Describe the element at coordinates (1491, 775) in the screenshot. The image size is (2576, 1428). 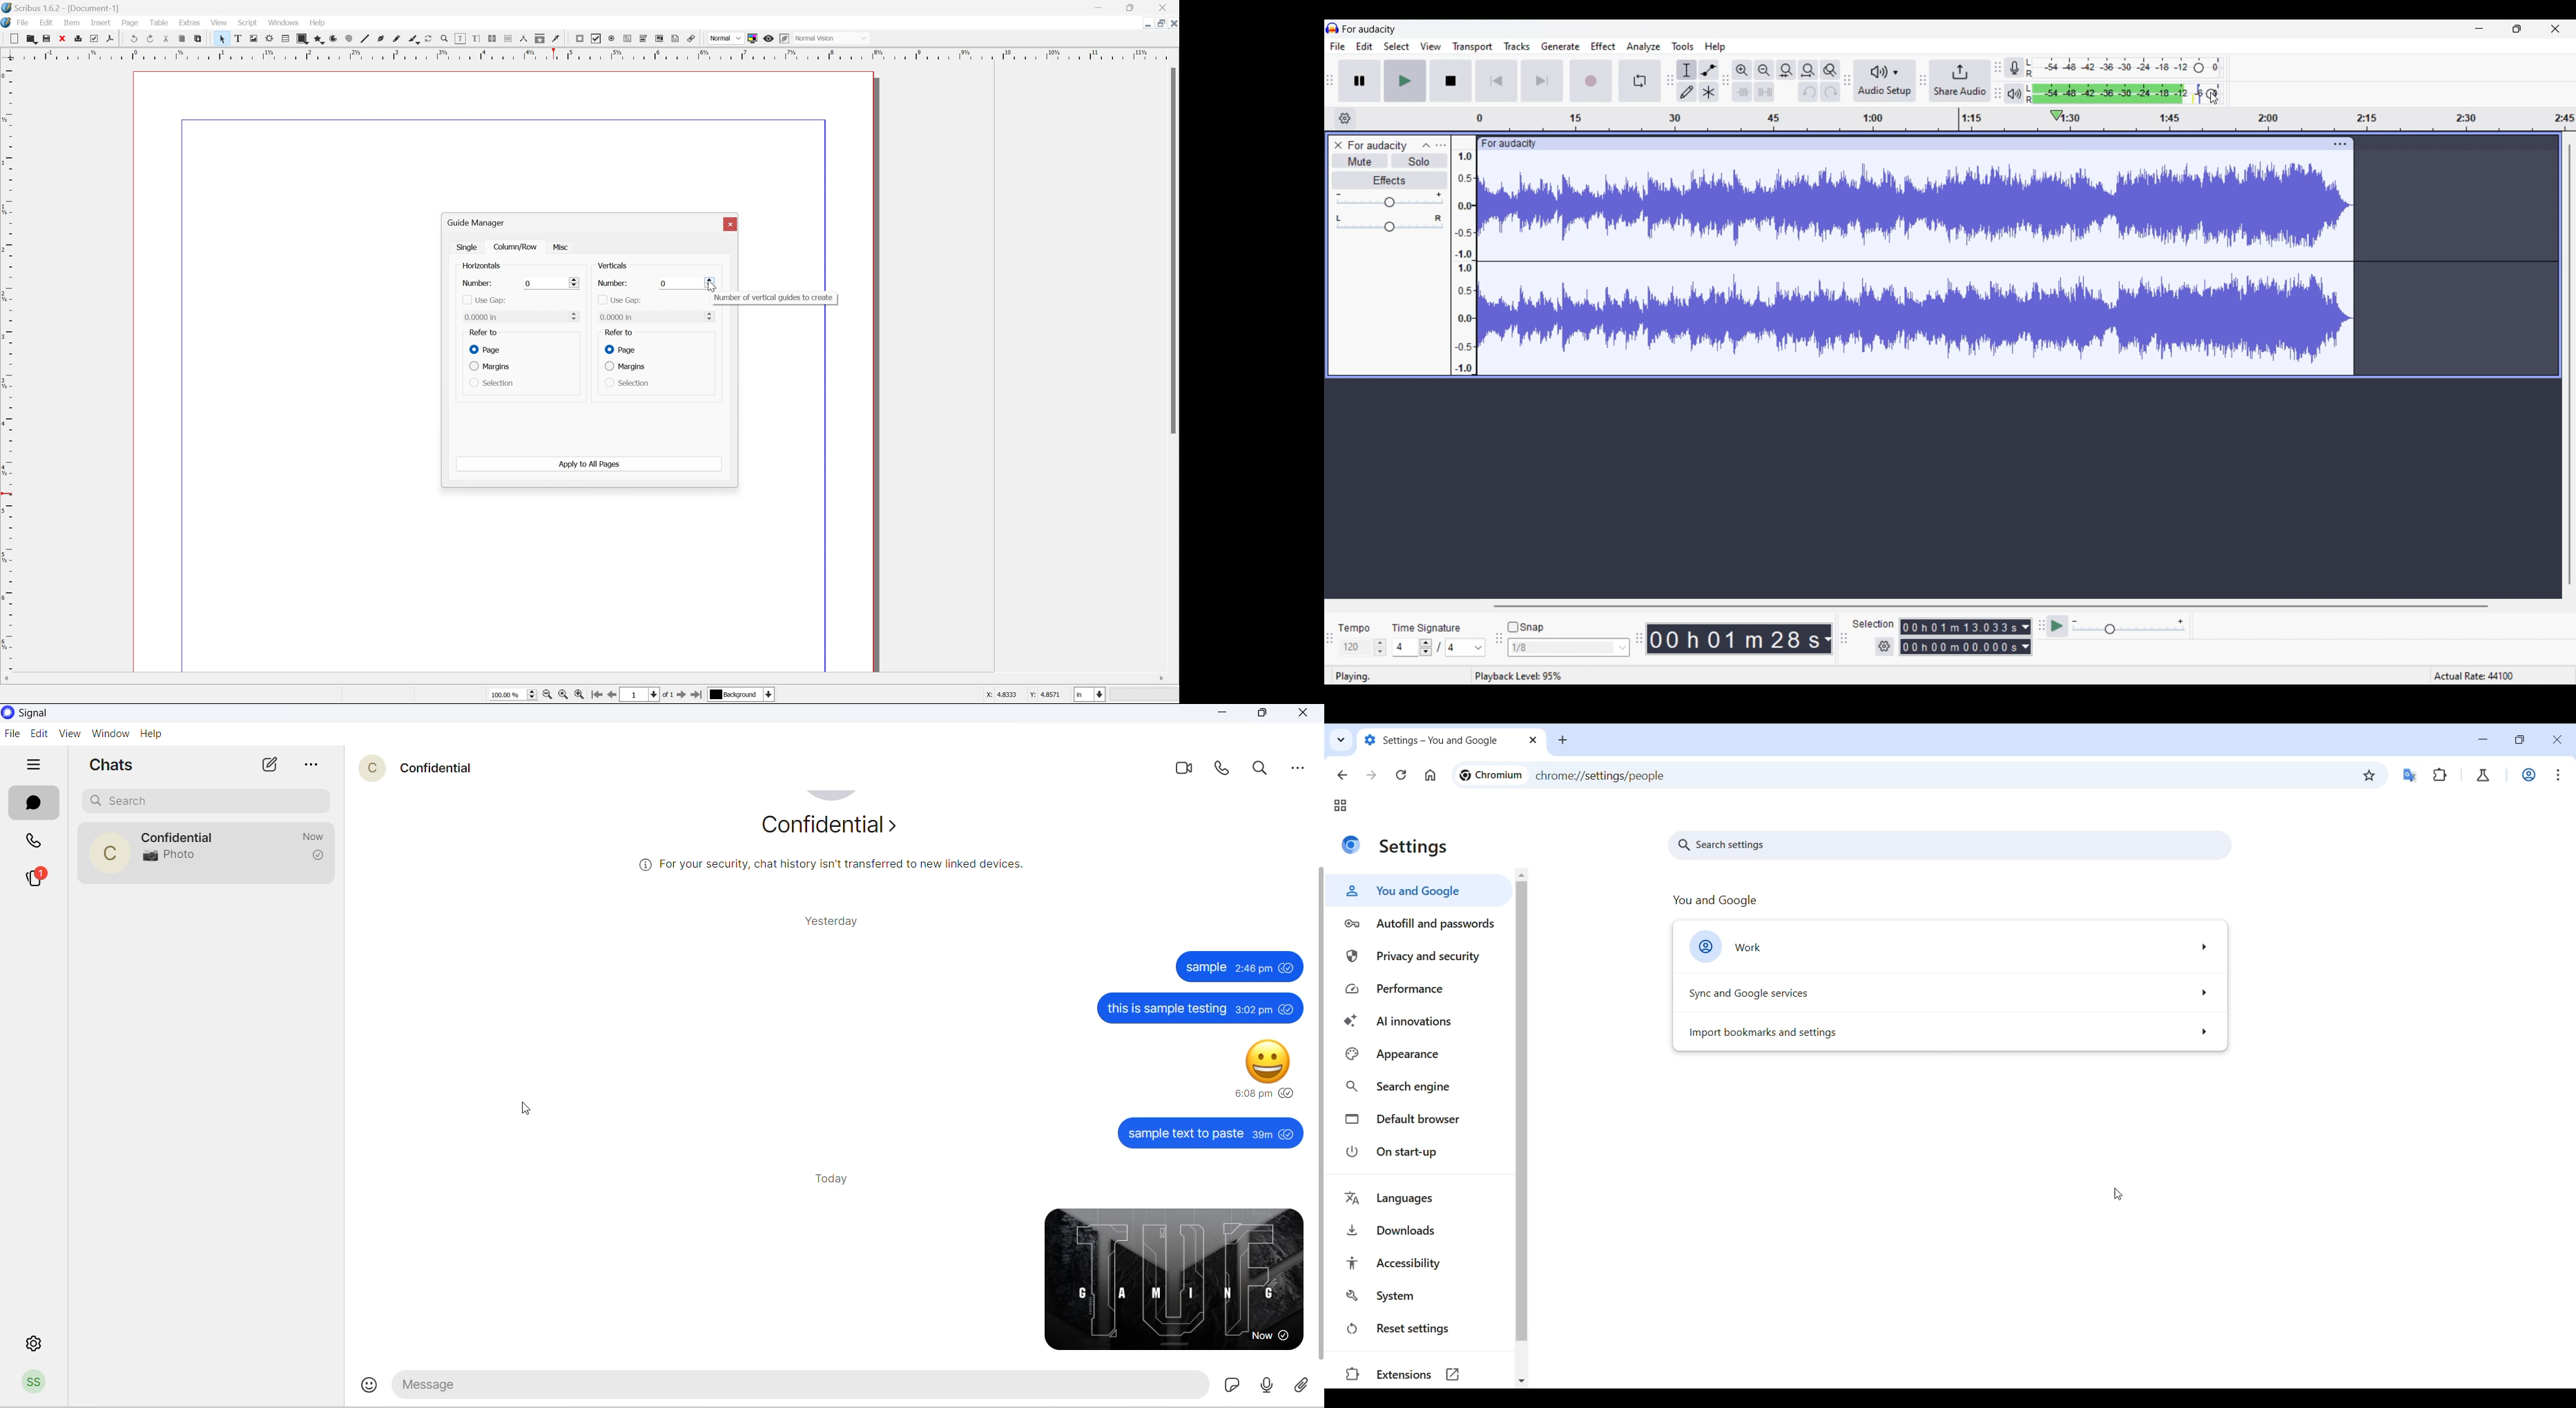
I see `chromium` at that location.